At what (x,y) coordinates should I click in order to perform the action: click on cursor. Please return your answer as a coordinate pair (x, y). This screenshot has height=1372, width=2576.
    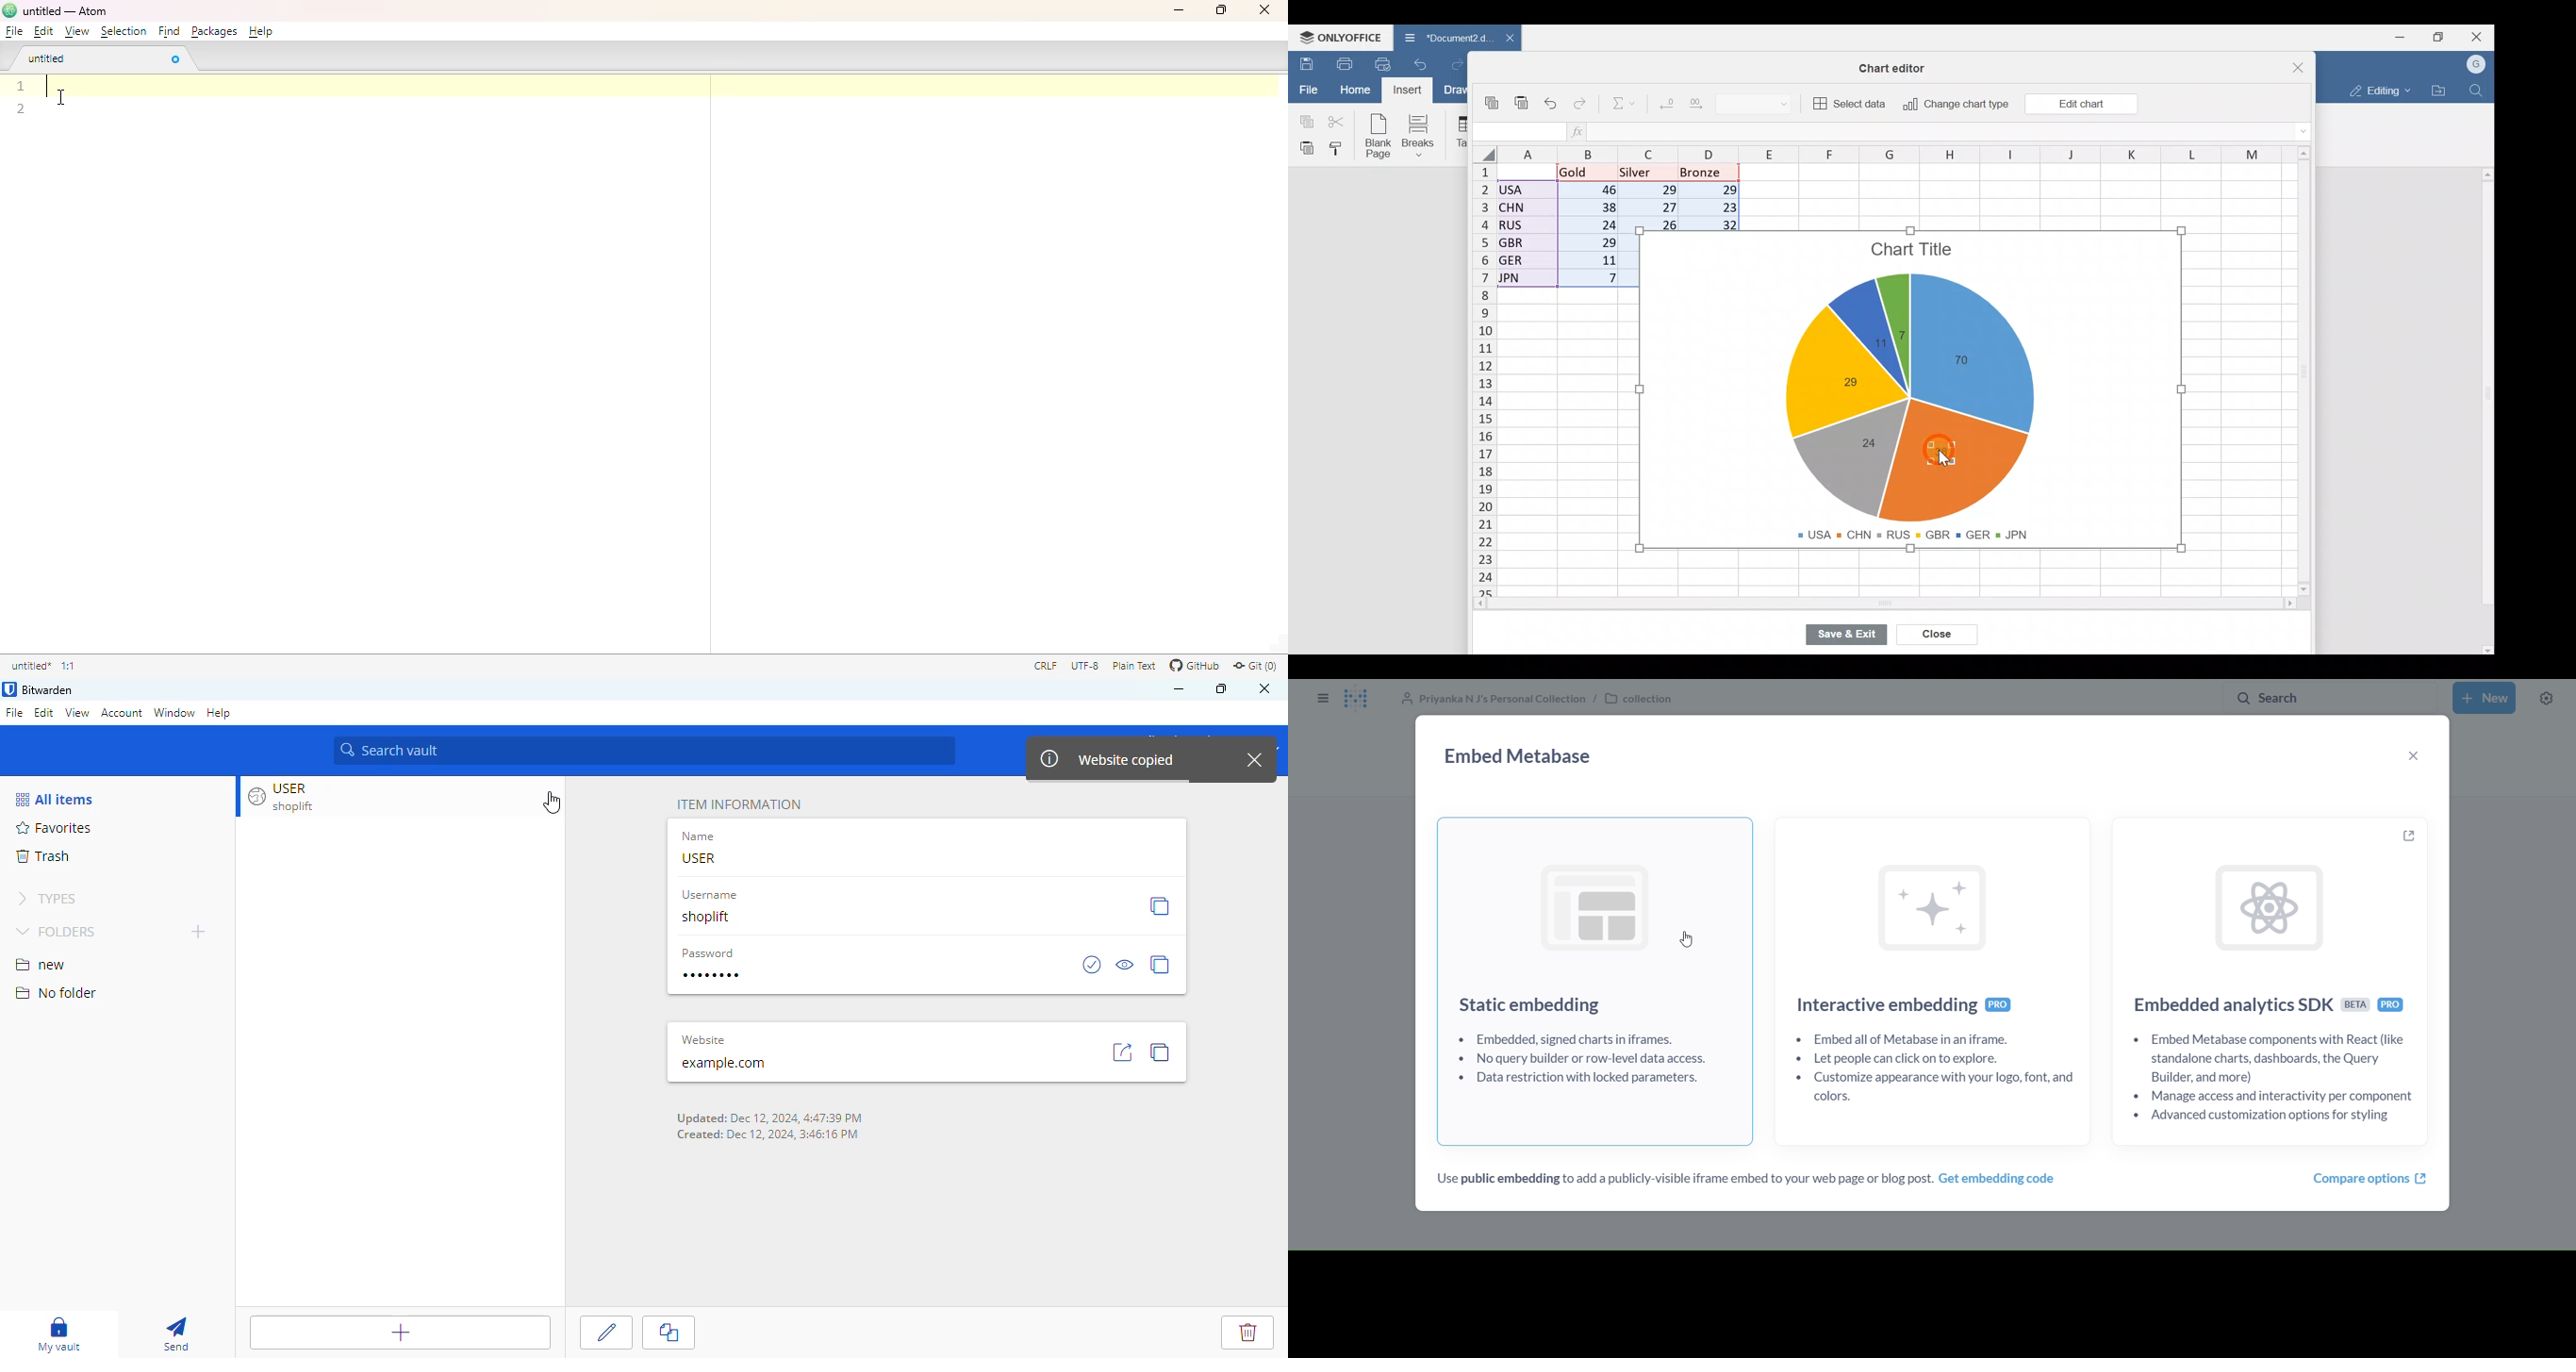
    Looking at the image, I should click on (553, 803).